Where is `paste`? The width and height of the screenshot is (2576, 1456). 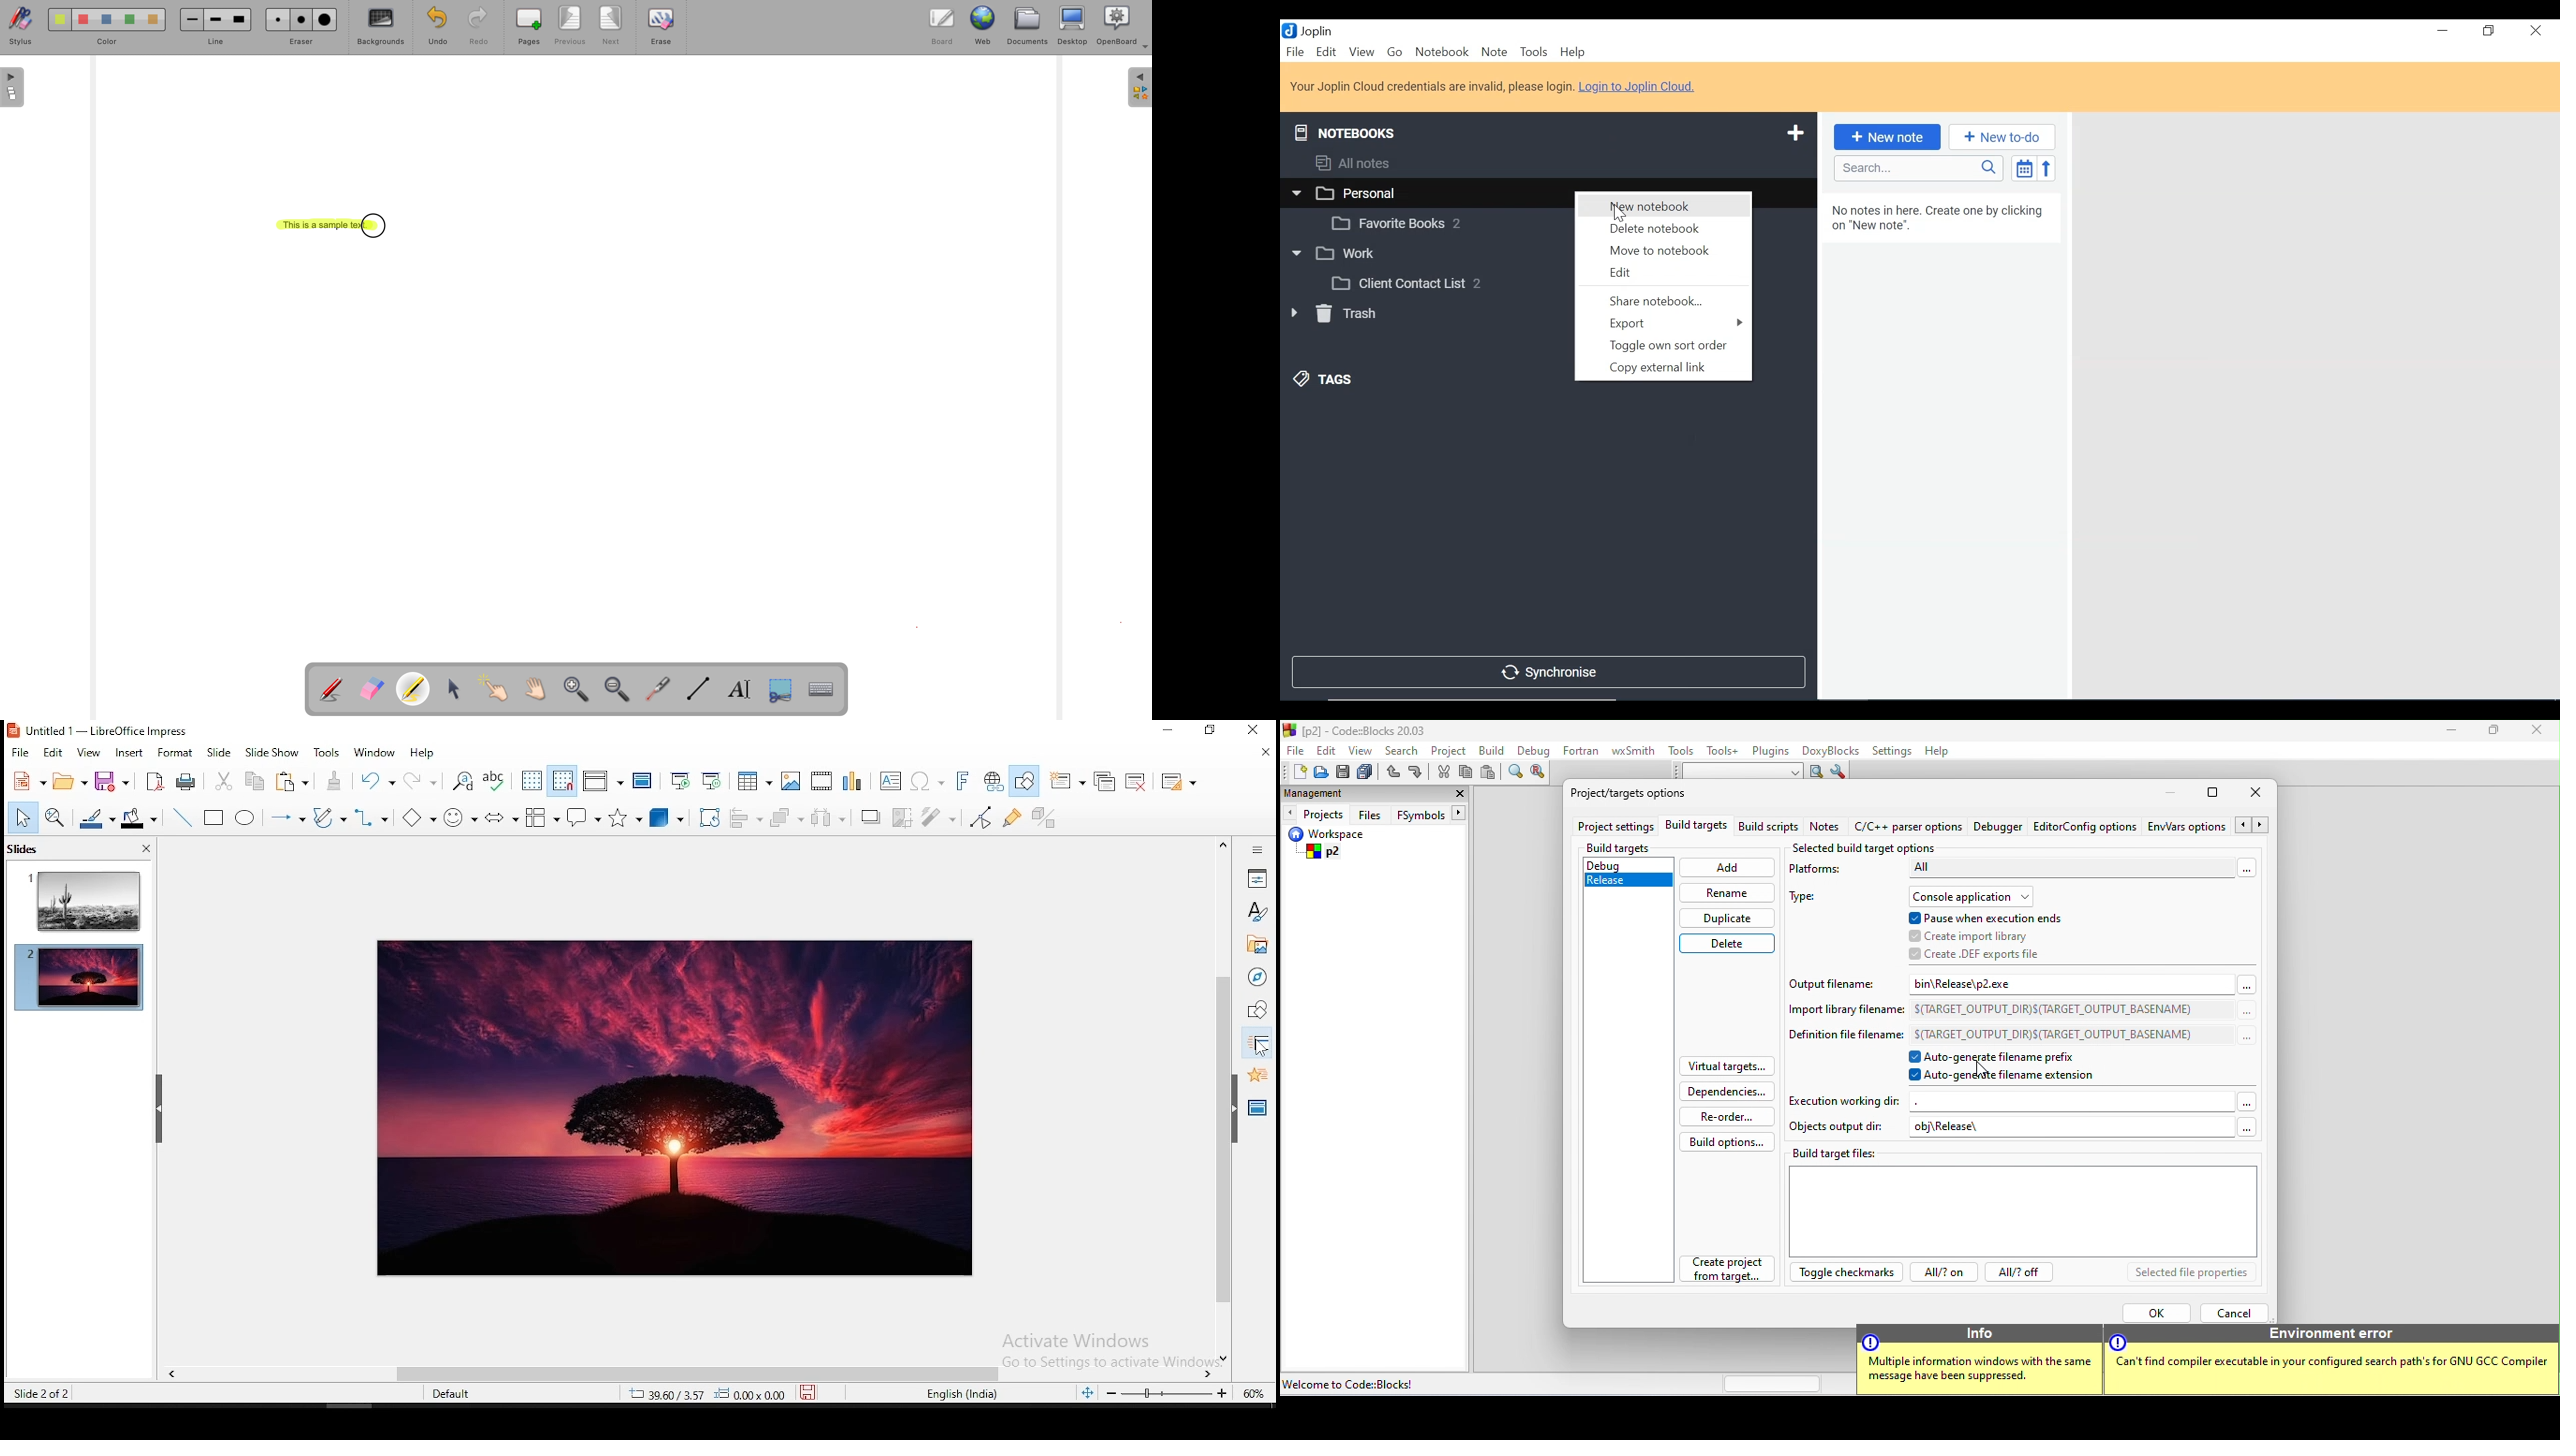
paste is located at coordinates (339, 781).